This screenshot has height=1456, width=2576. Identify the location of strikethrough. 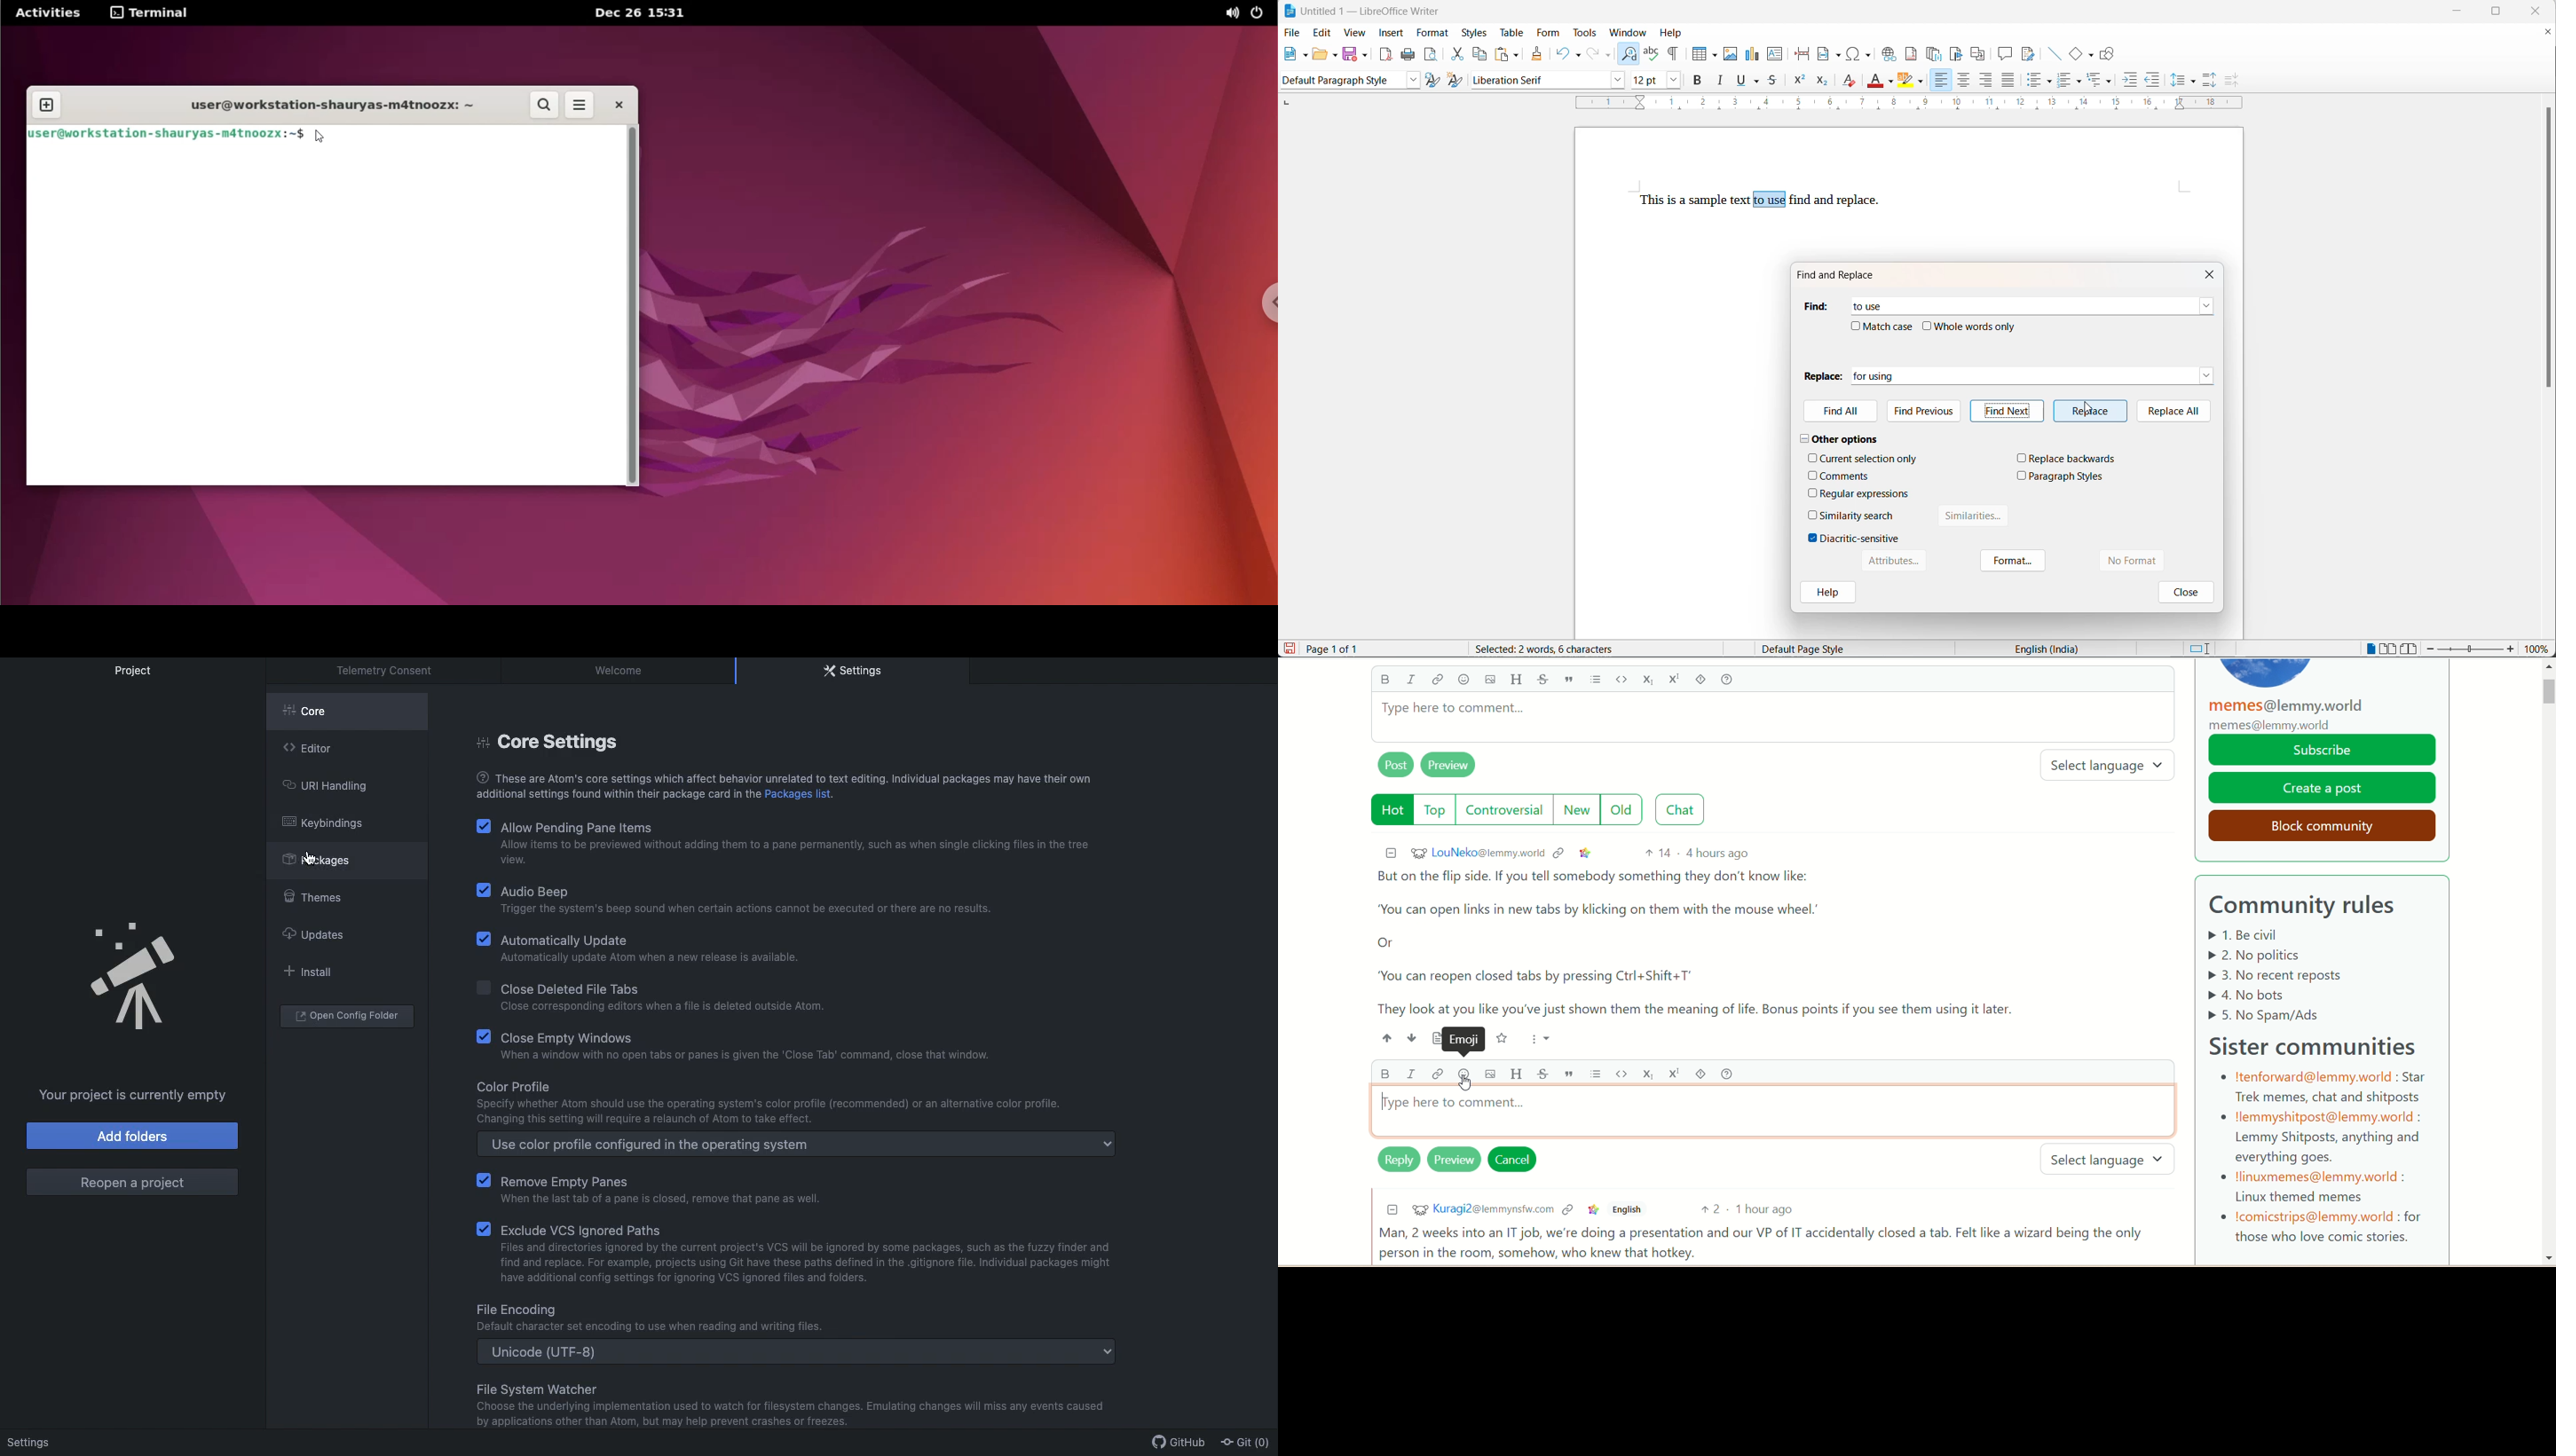
(1543, 680).